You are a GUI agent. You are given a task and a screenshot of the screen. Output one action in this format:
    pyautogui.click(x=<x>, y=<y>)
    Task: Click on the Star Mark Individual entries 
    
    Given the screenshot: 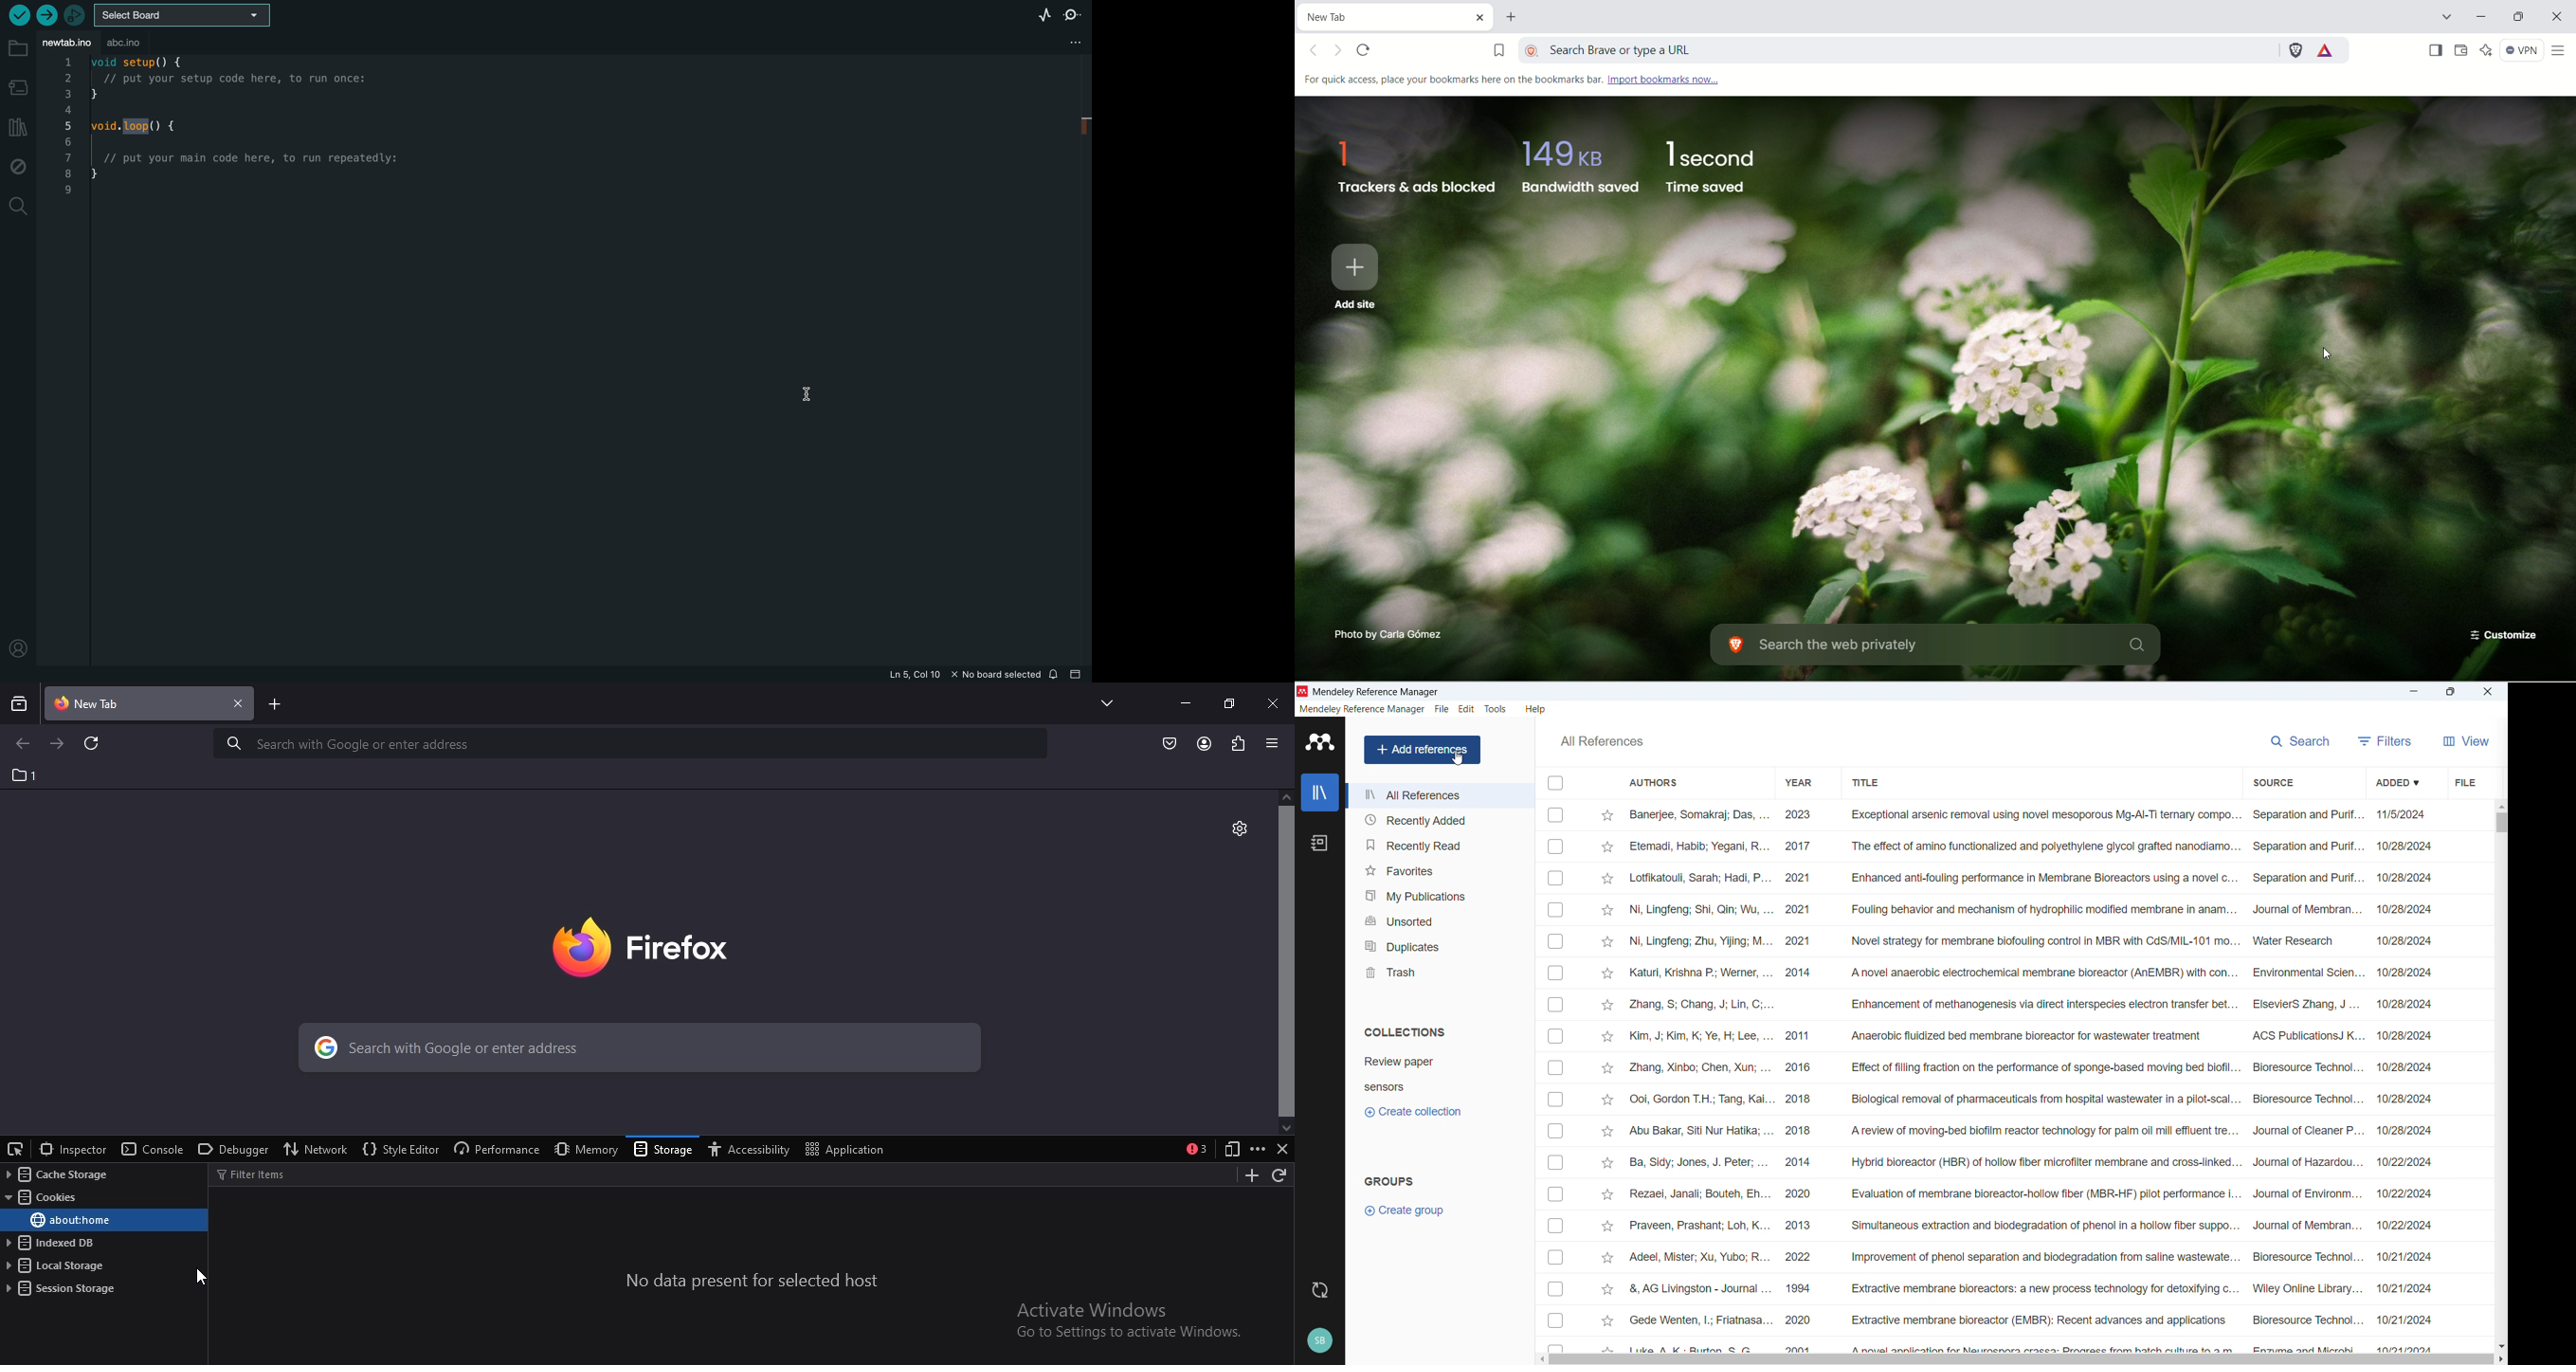 What is the action you would take?
    pyautogui.click(x=1607, y=1078)
    